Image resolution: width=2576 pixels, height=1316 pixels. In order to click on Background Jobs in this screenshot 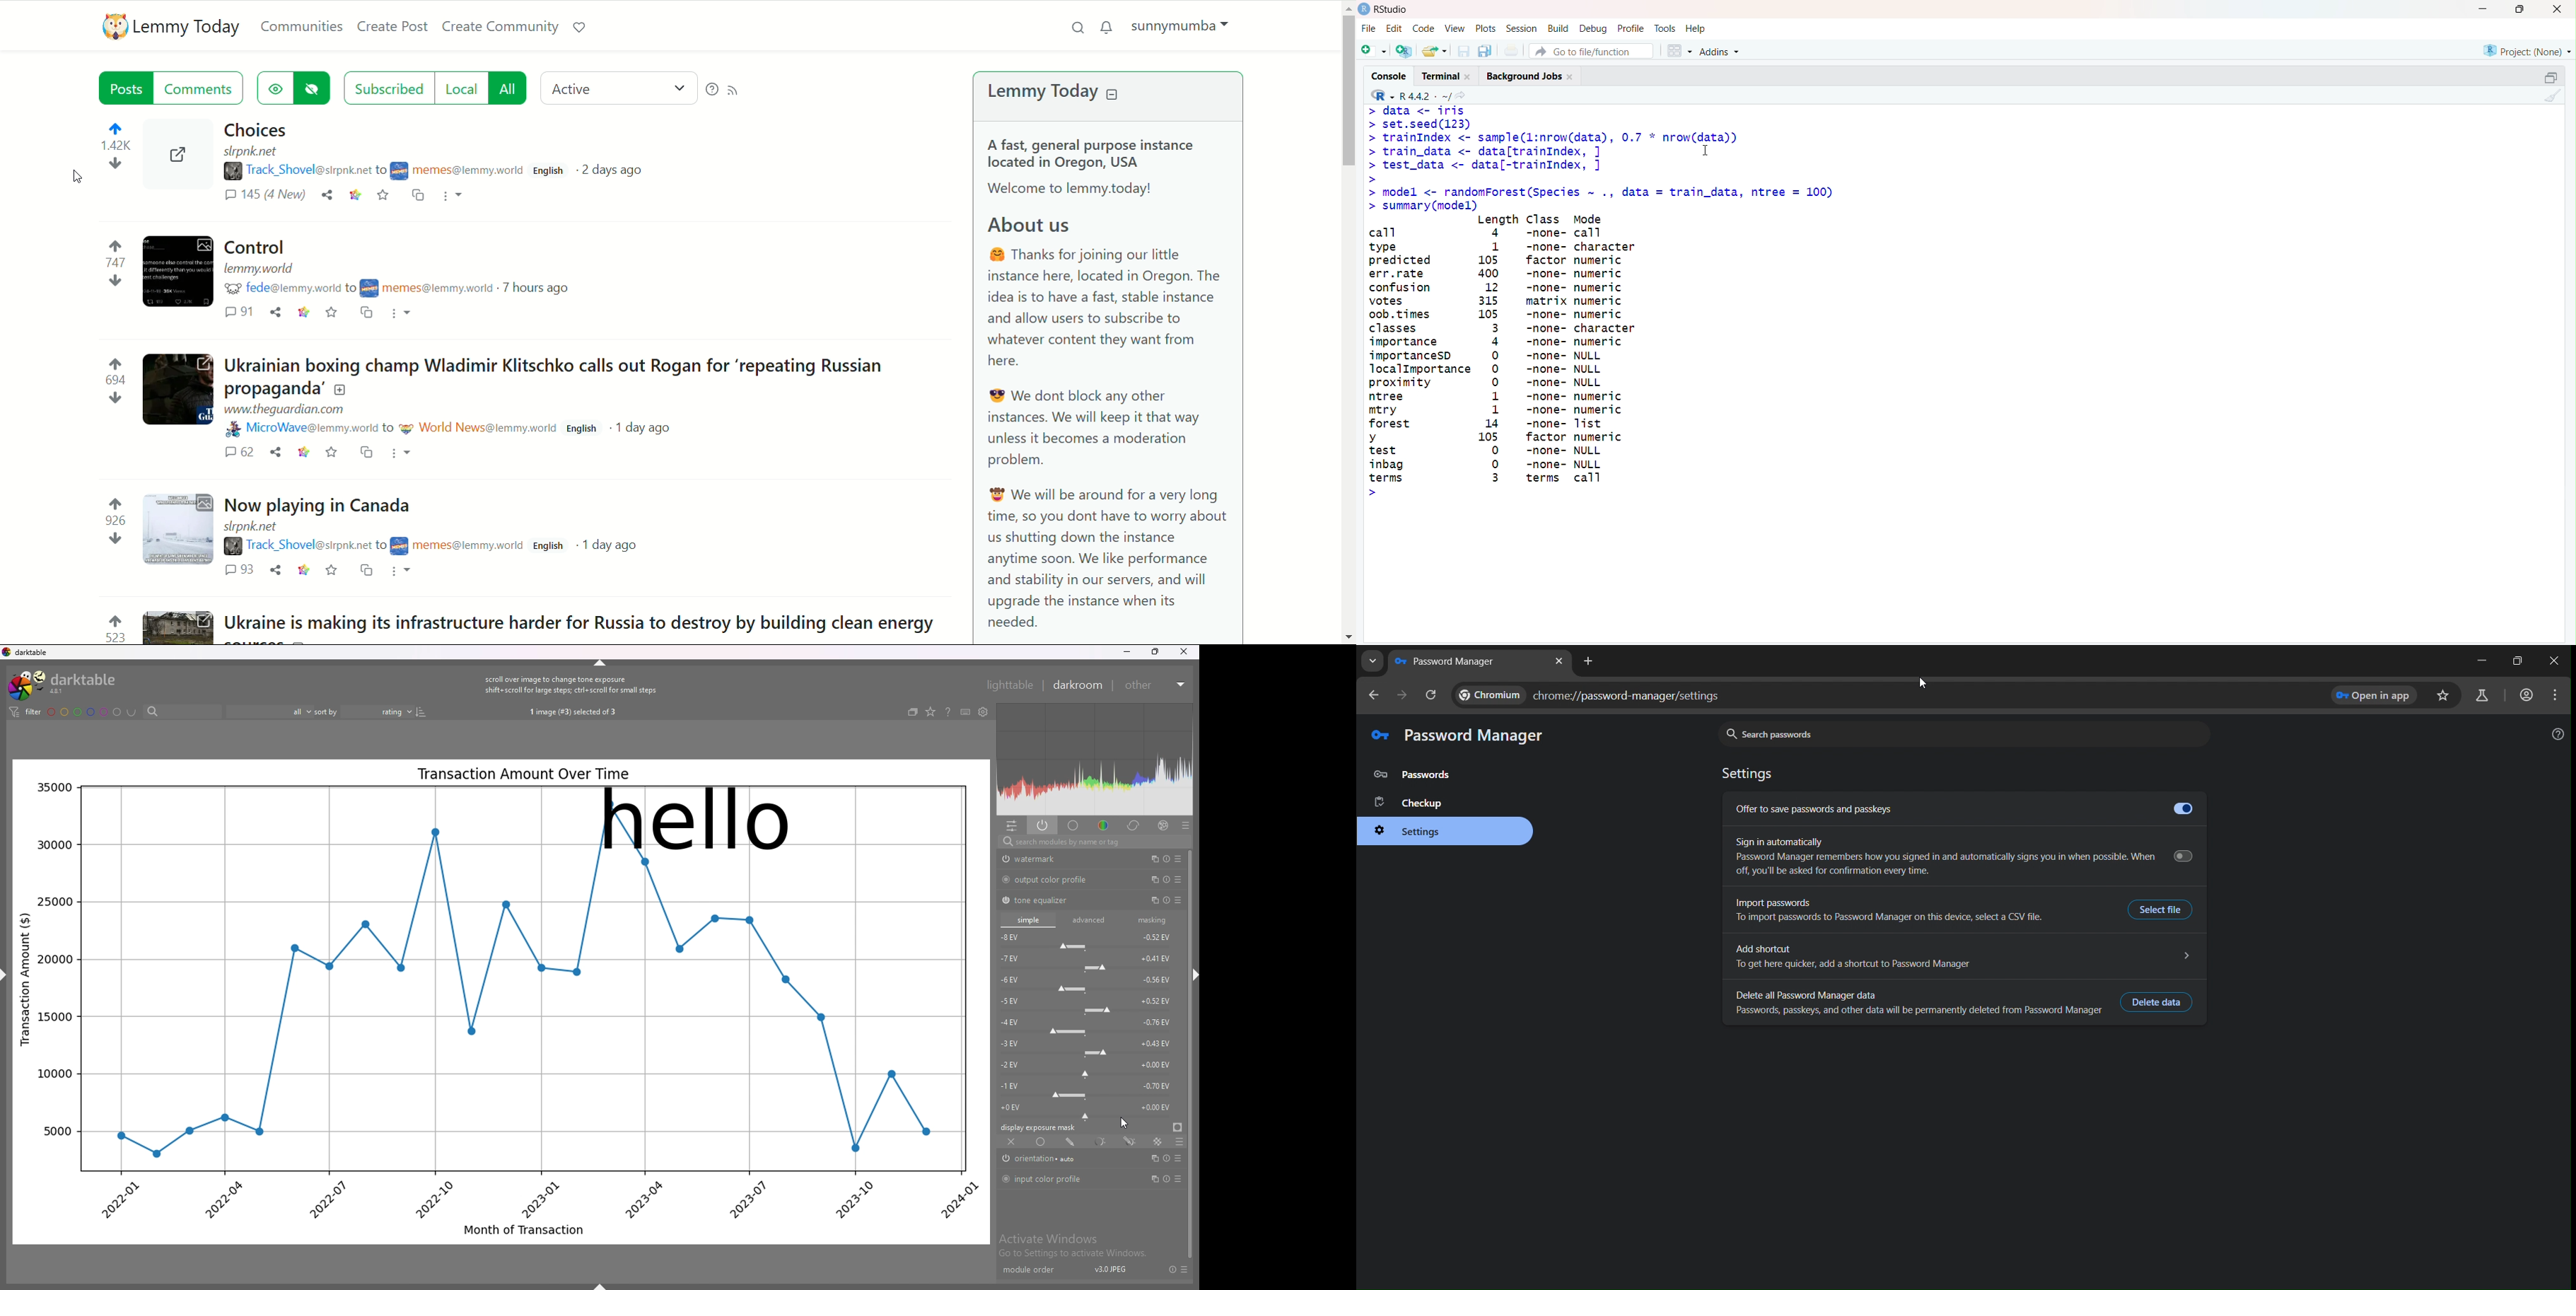, I will do `click(1530, 75)`.